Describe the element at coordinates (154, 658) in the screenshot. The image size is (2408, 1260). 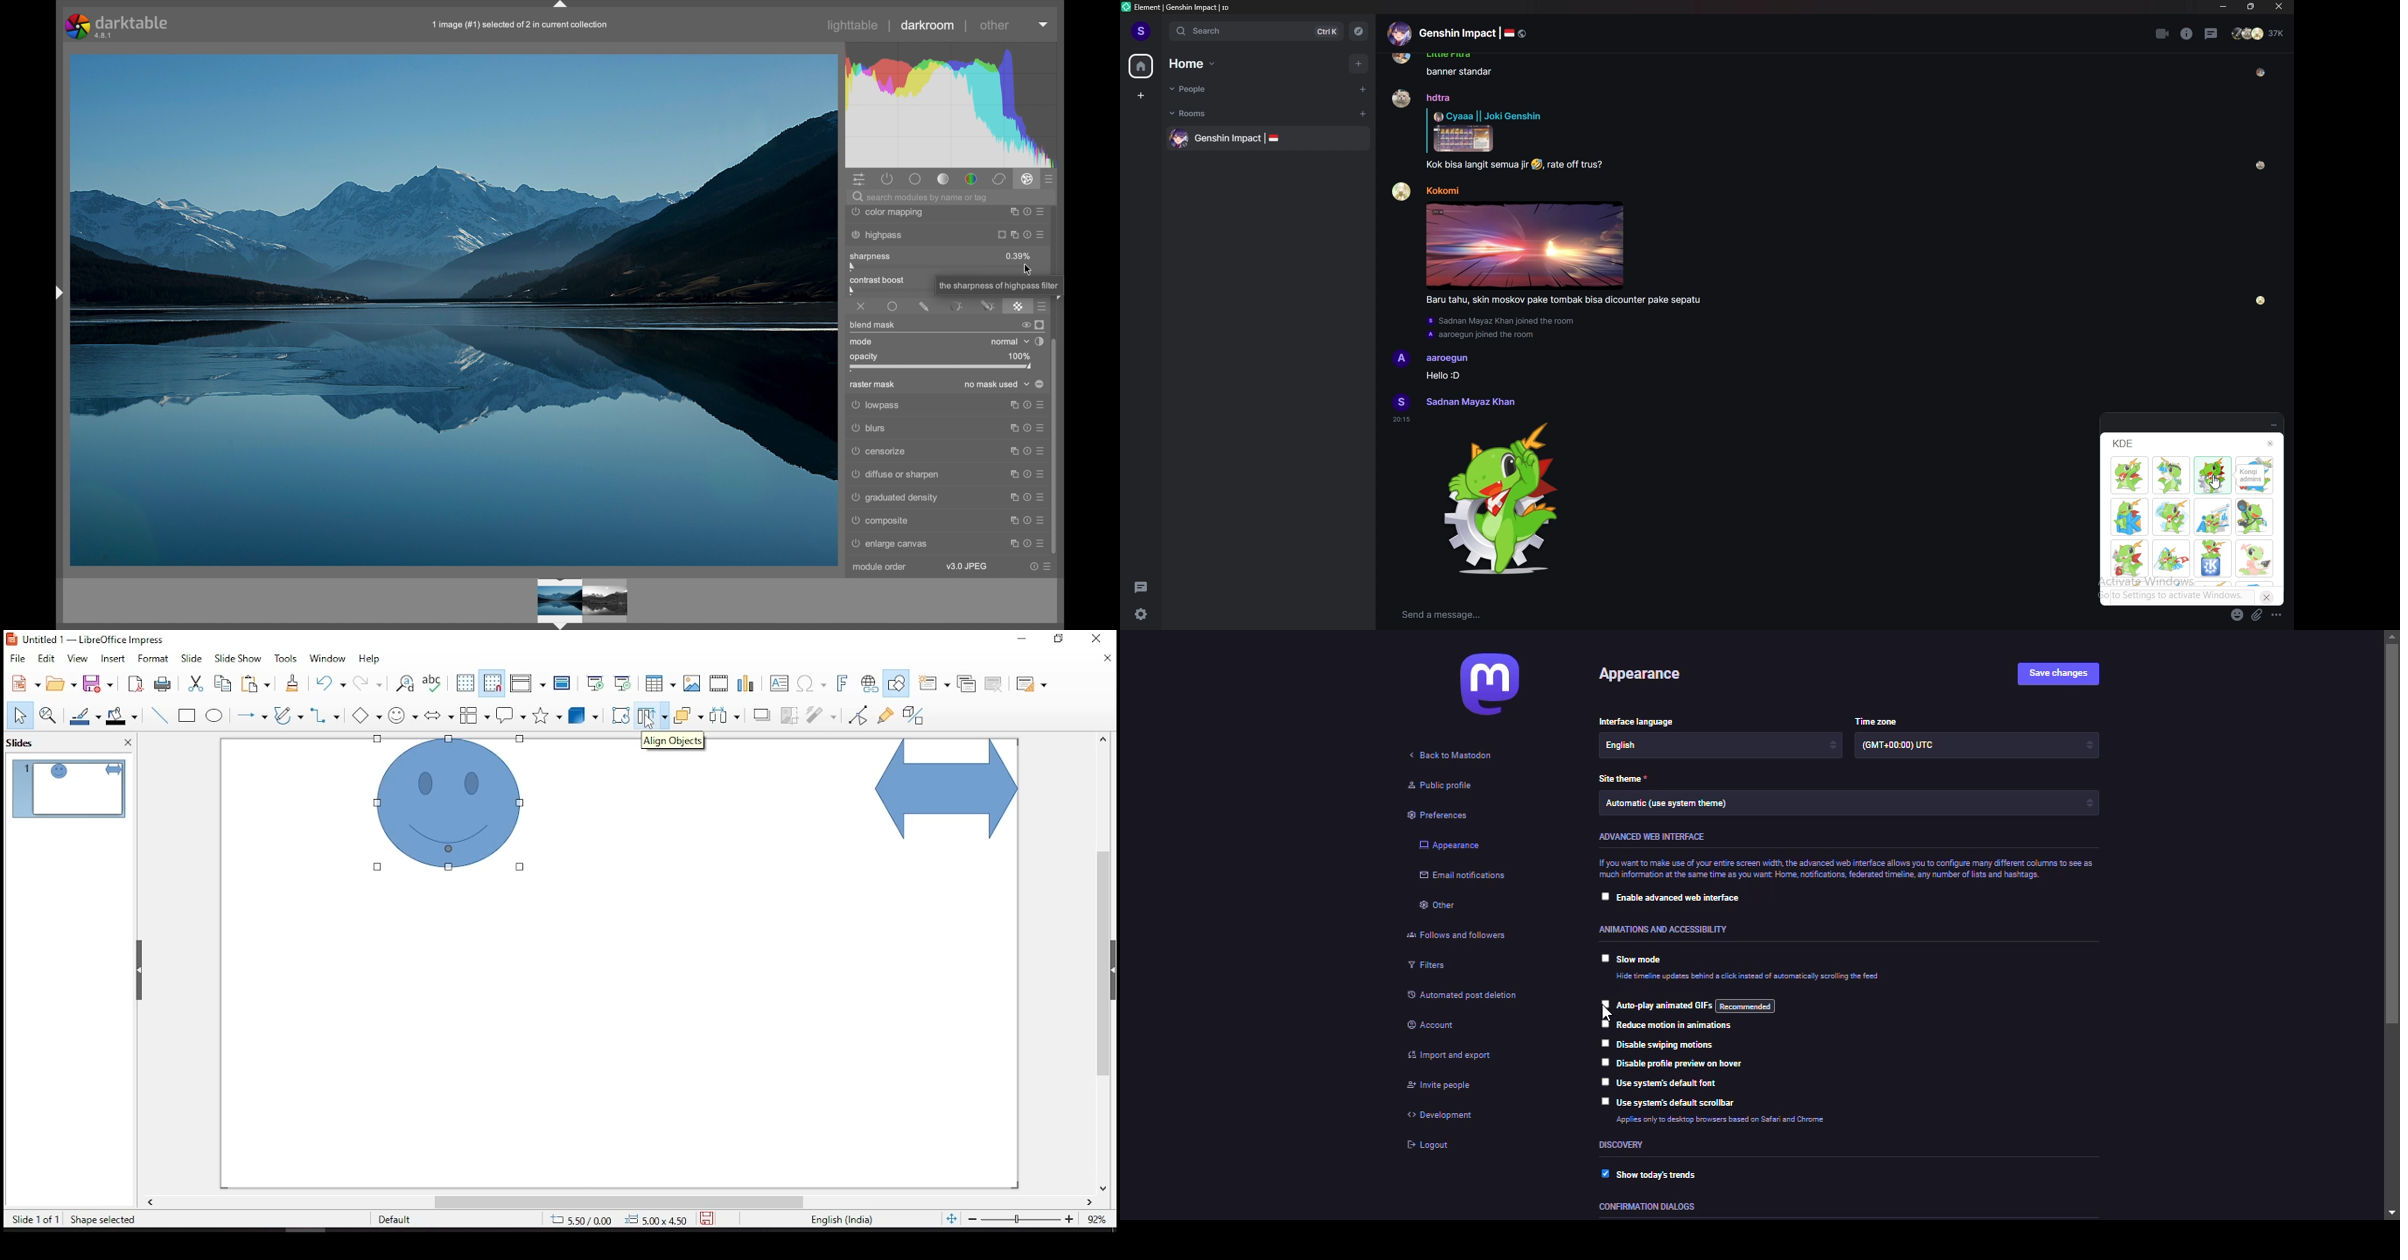
I see `format` at that location.